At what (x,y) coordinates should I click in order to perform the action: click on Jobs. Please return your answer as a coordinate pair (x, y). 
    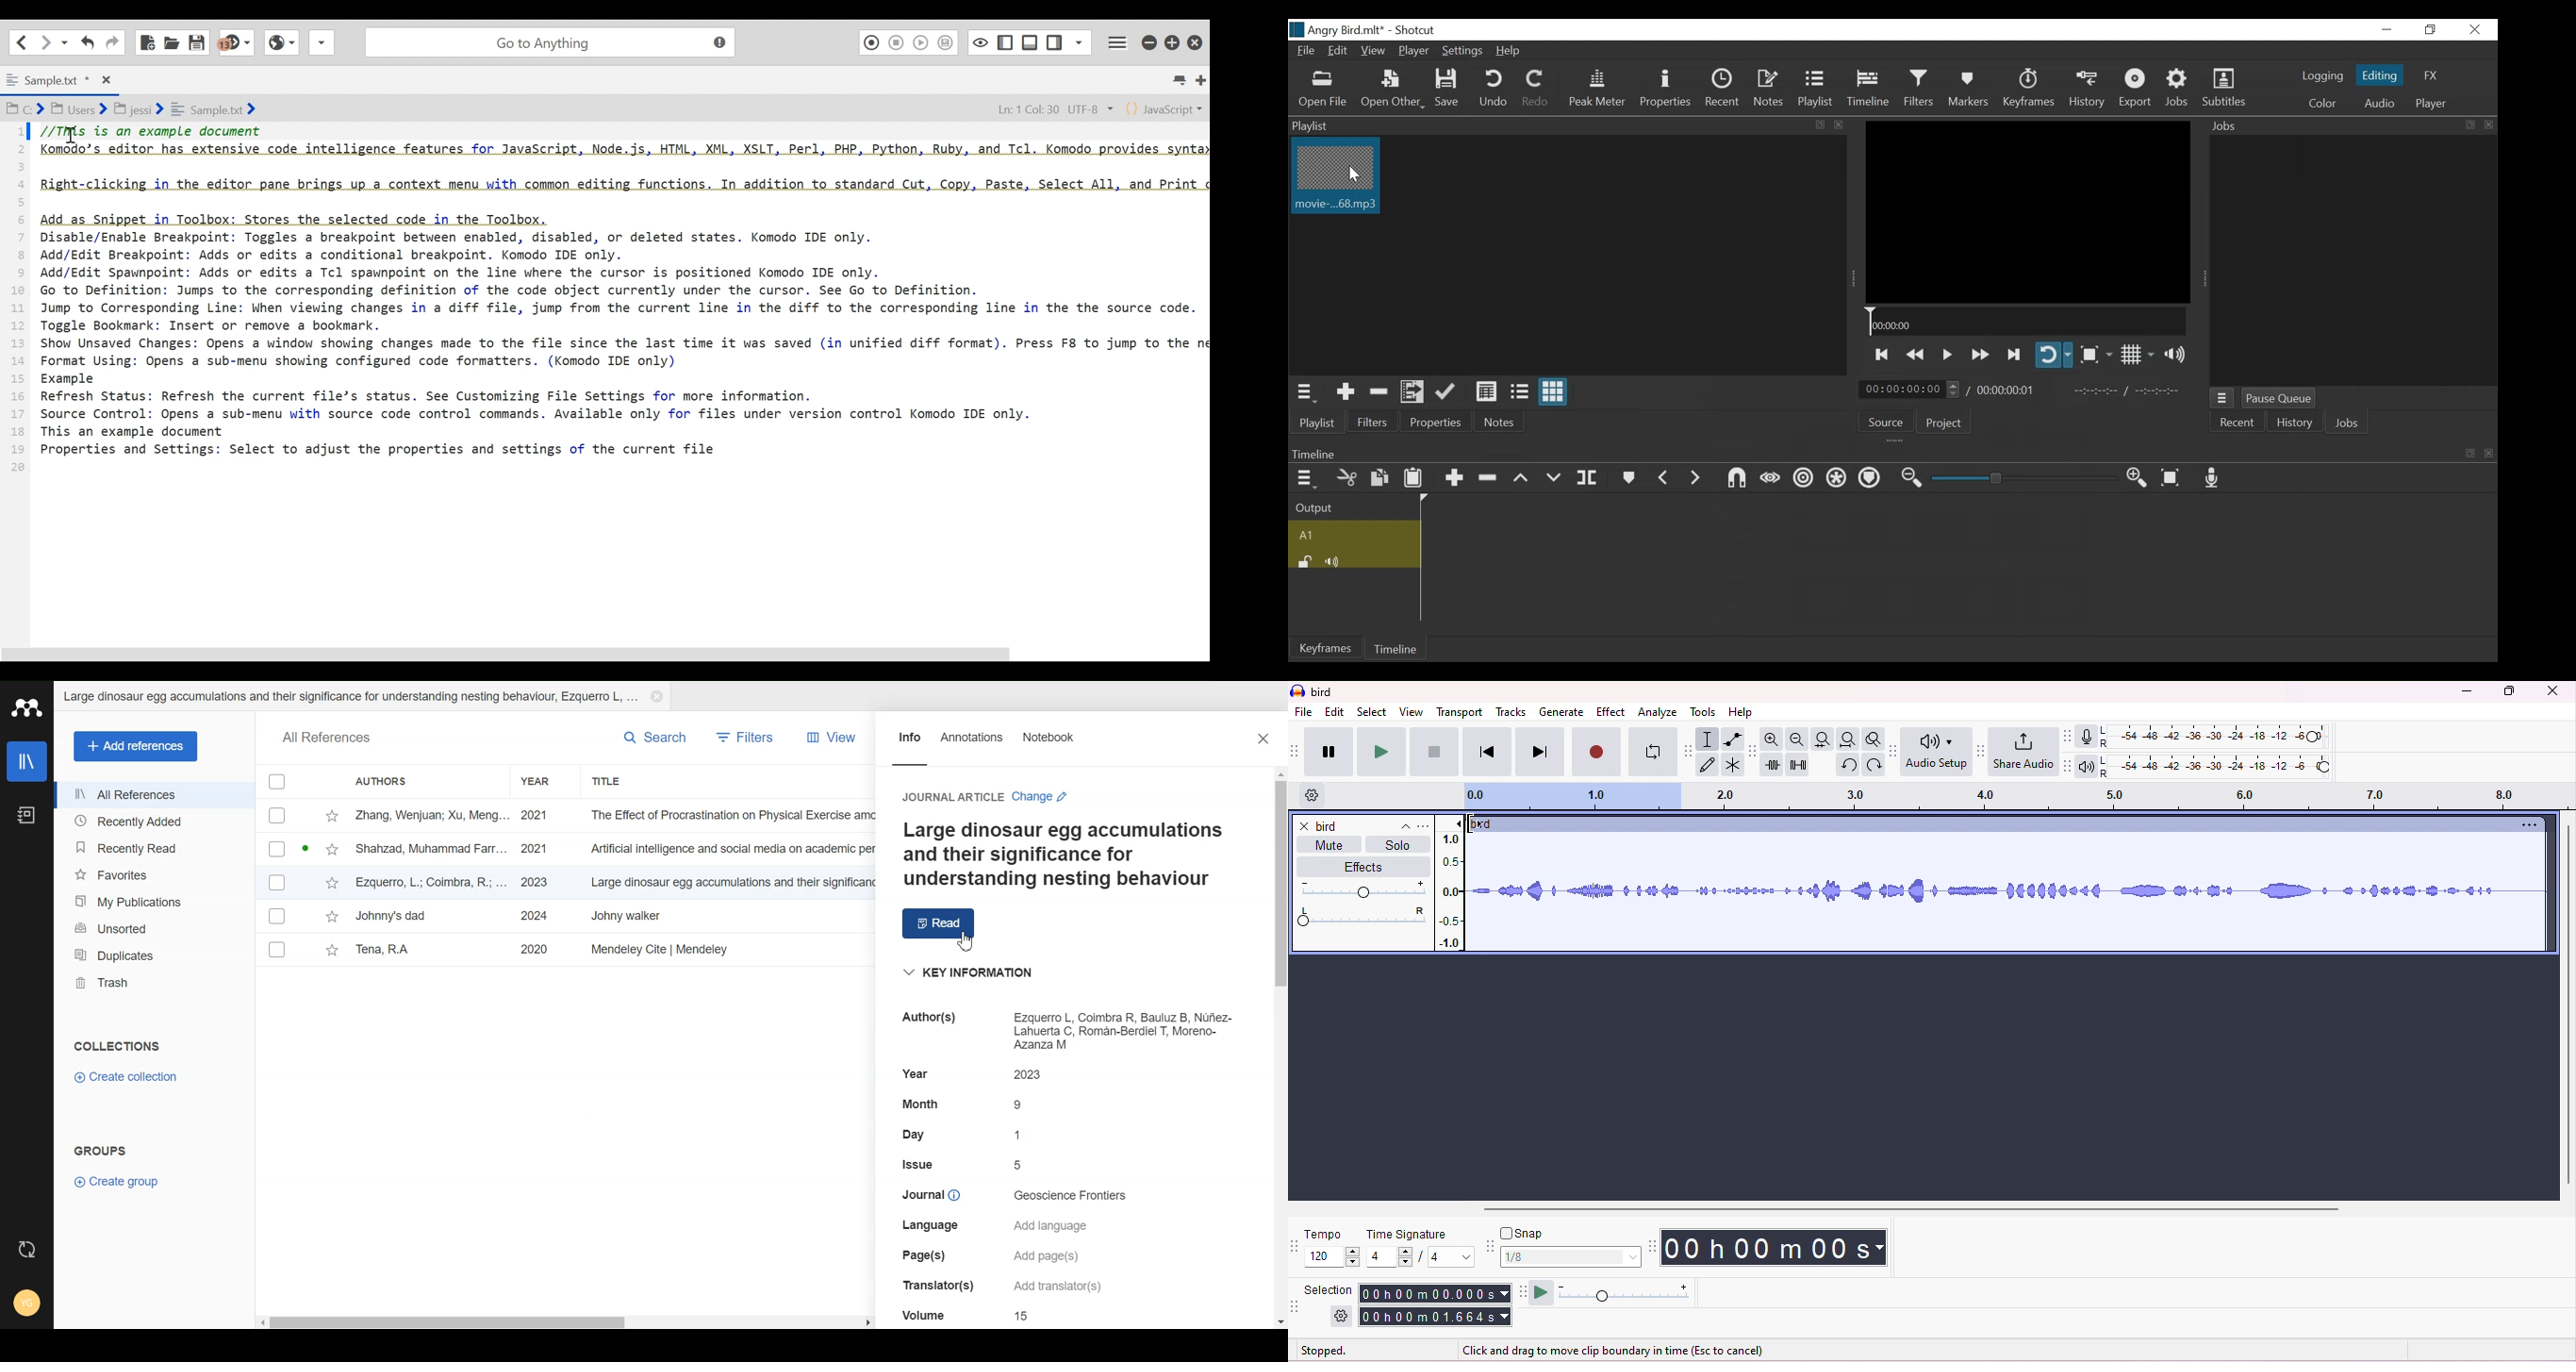
    Looking at the image, I should click on (2331, 126).